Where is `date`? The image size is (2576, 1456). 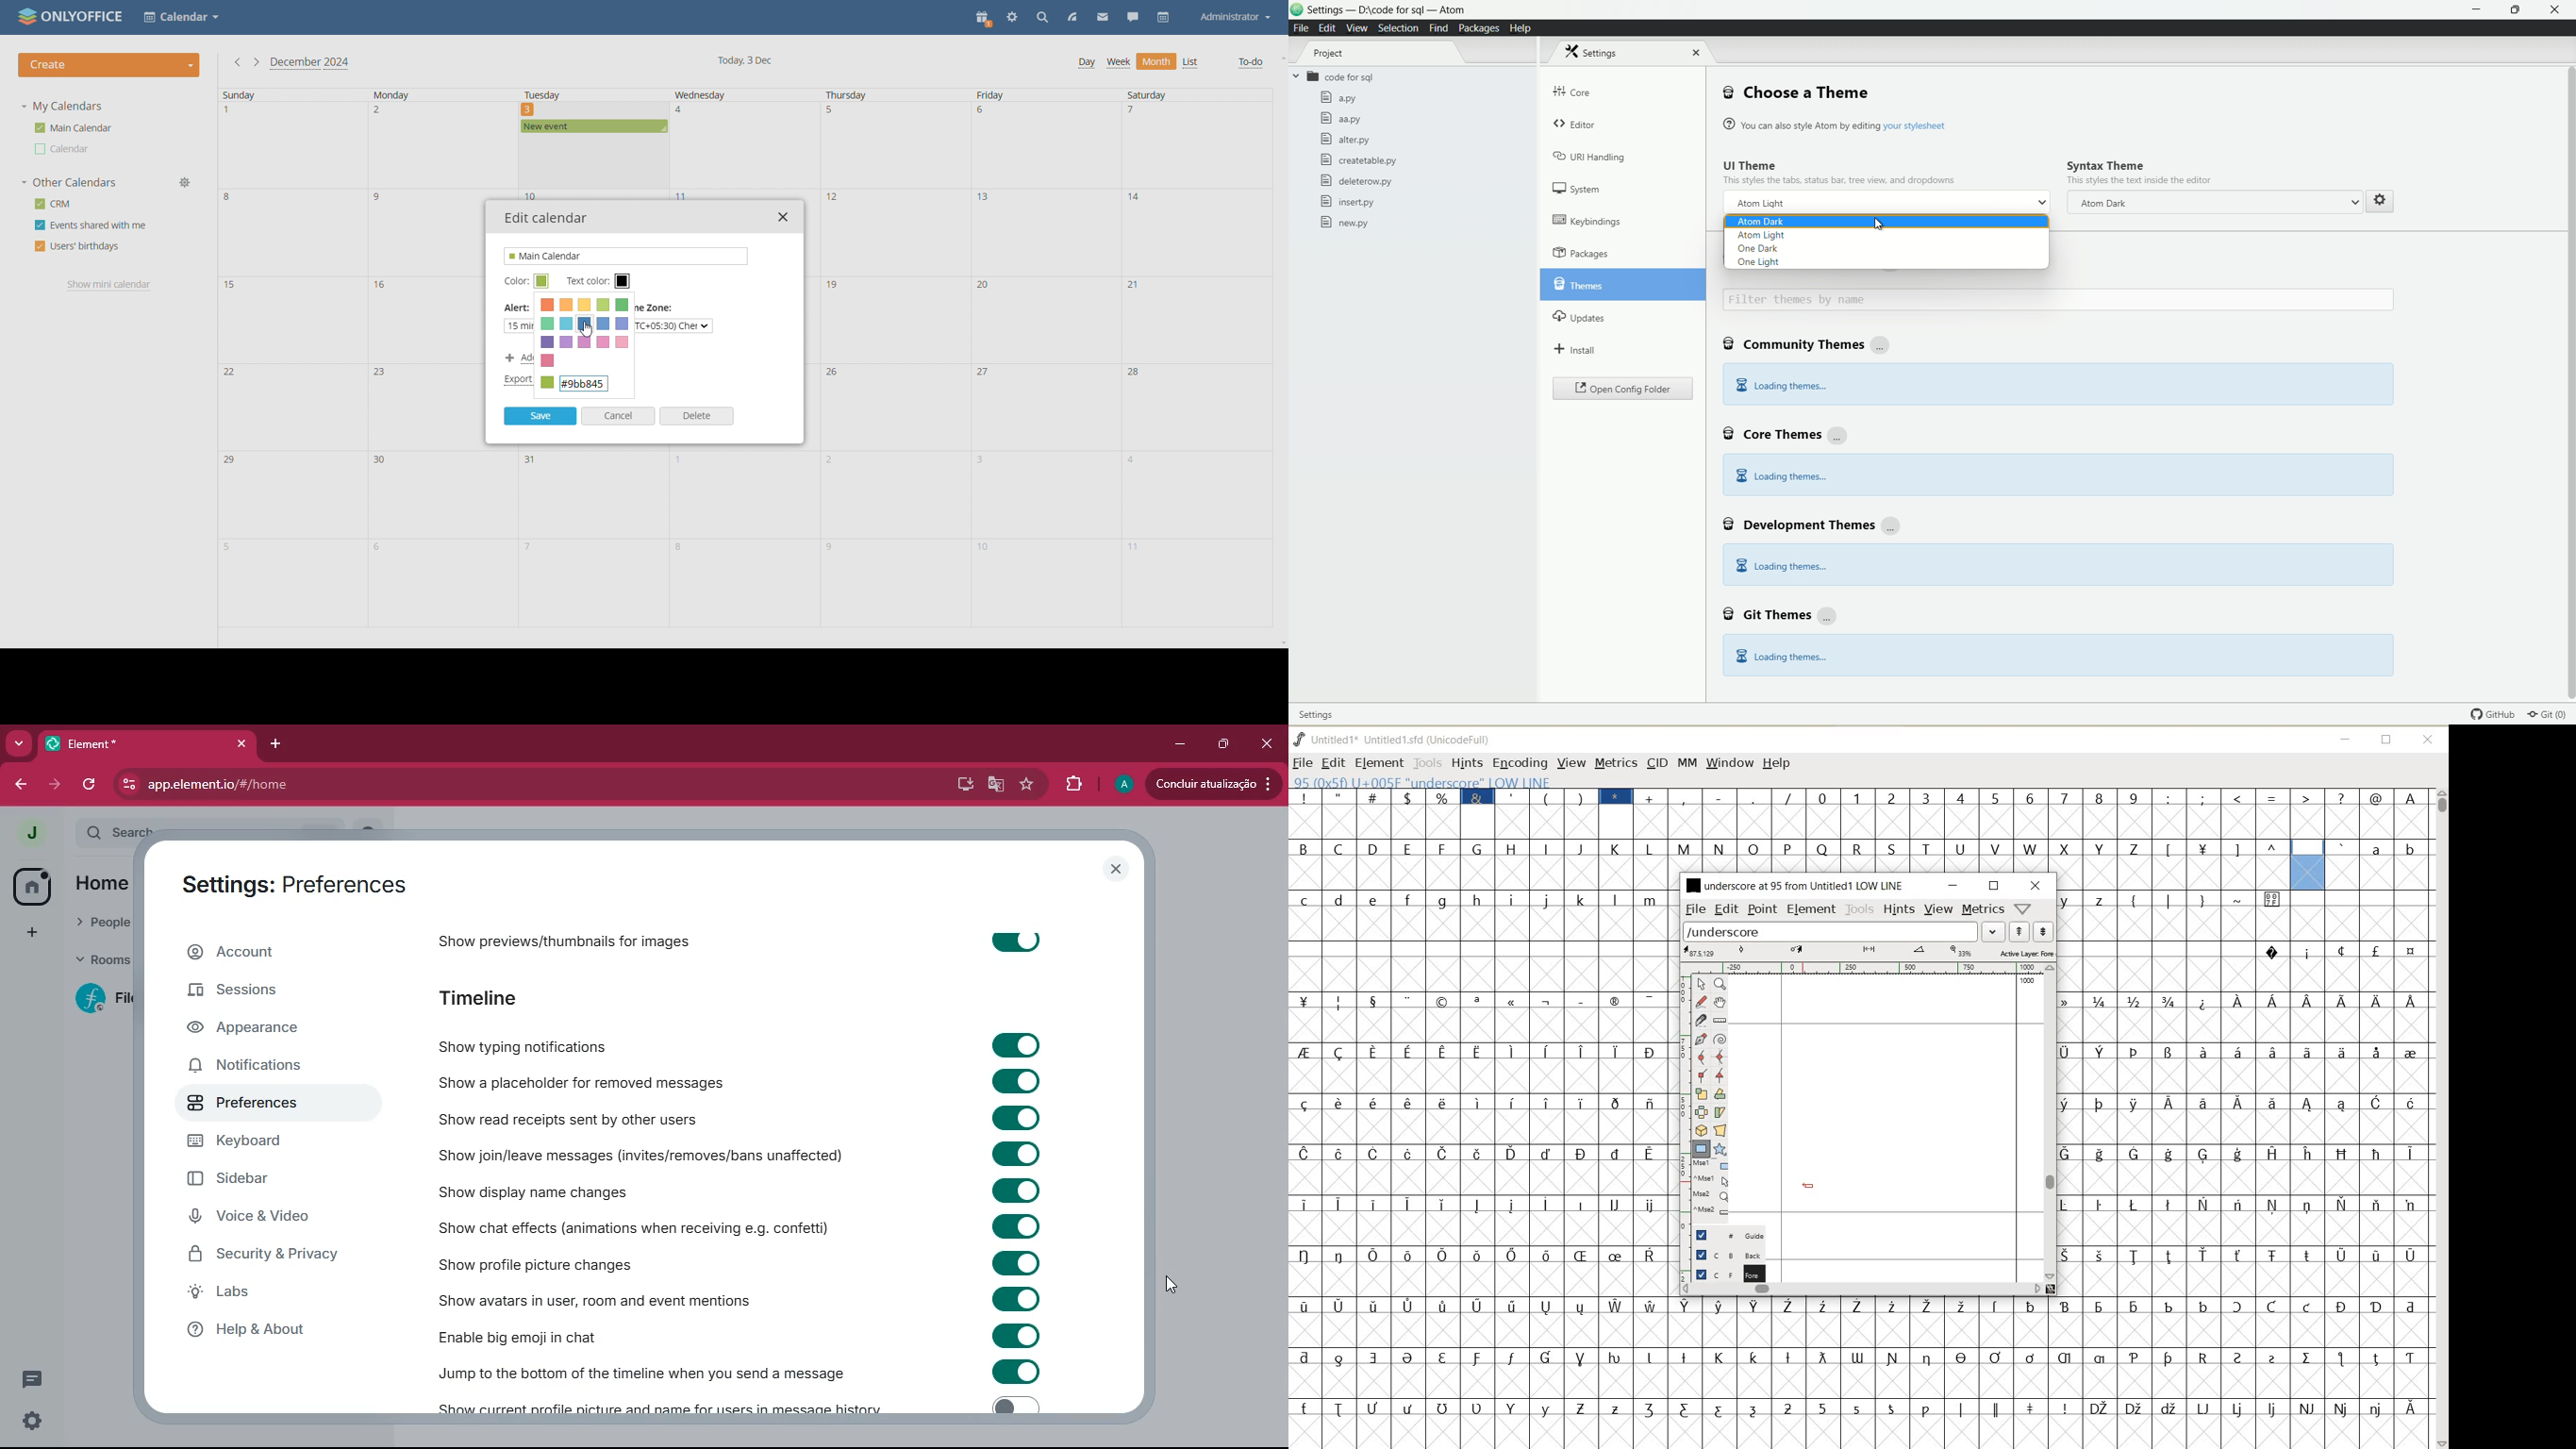 date is located at coordinates (893, 495).